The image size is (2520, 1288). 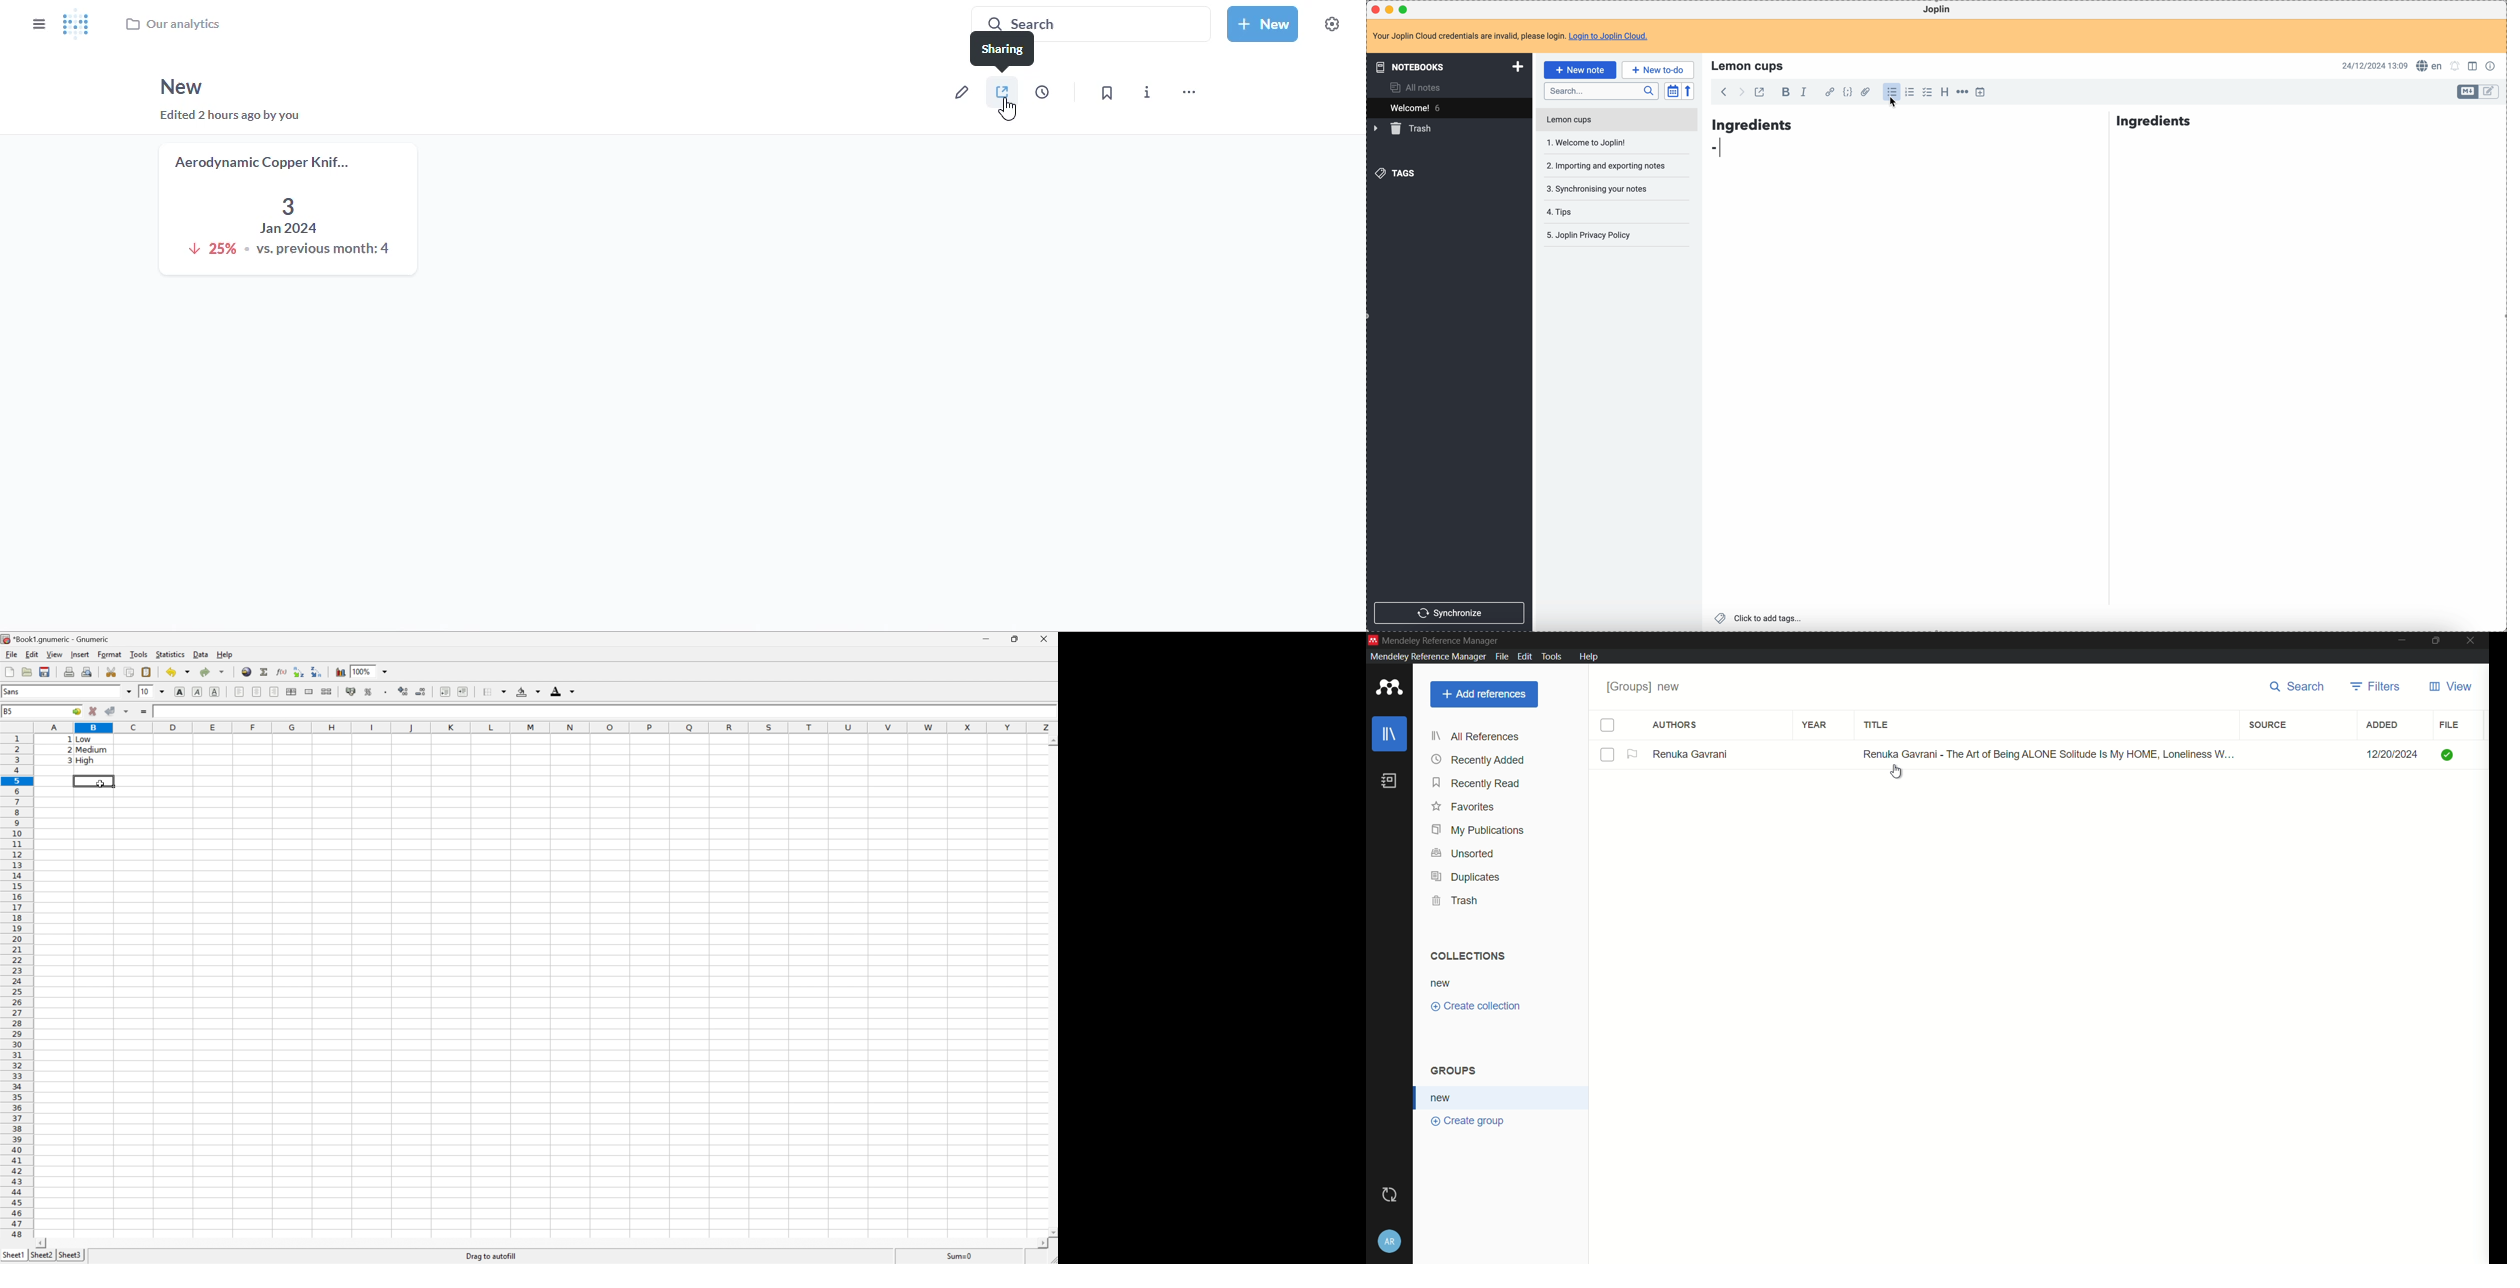 What do you see at coordinates (1911, 92) in the screenshot?
I see `numbered list` at bounding box center [1911, 92].